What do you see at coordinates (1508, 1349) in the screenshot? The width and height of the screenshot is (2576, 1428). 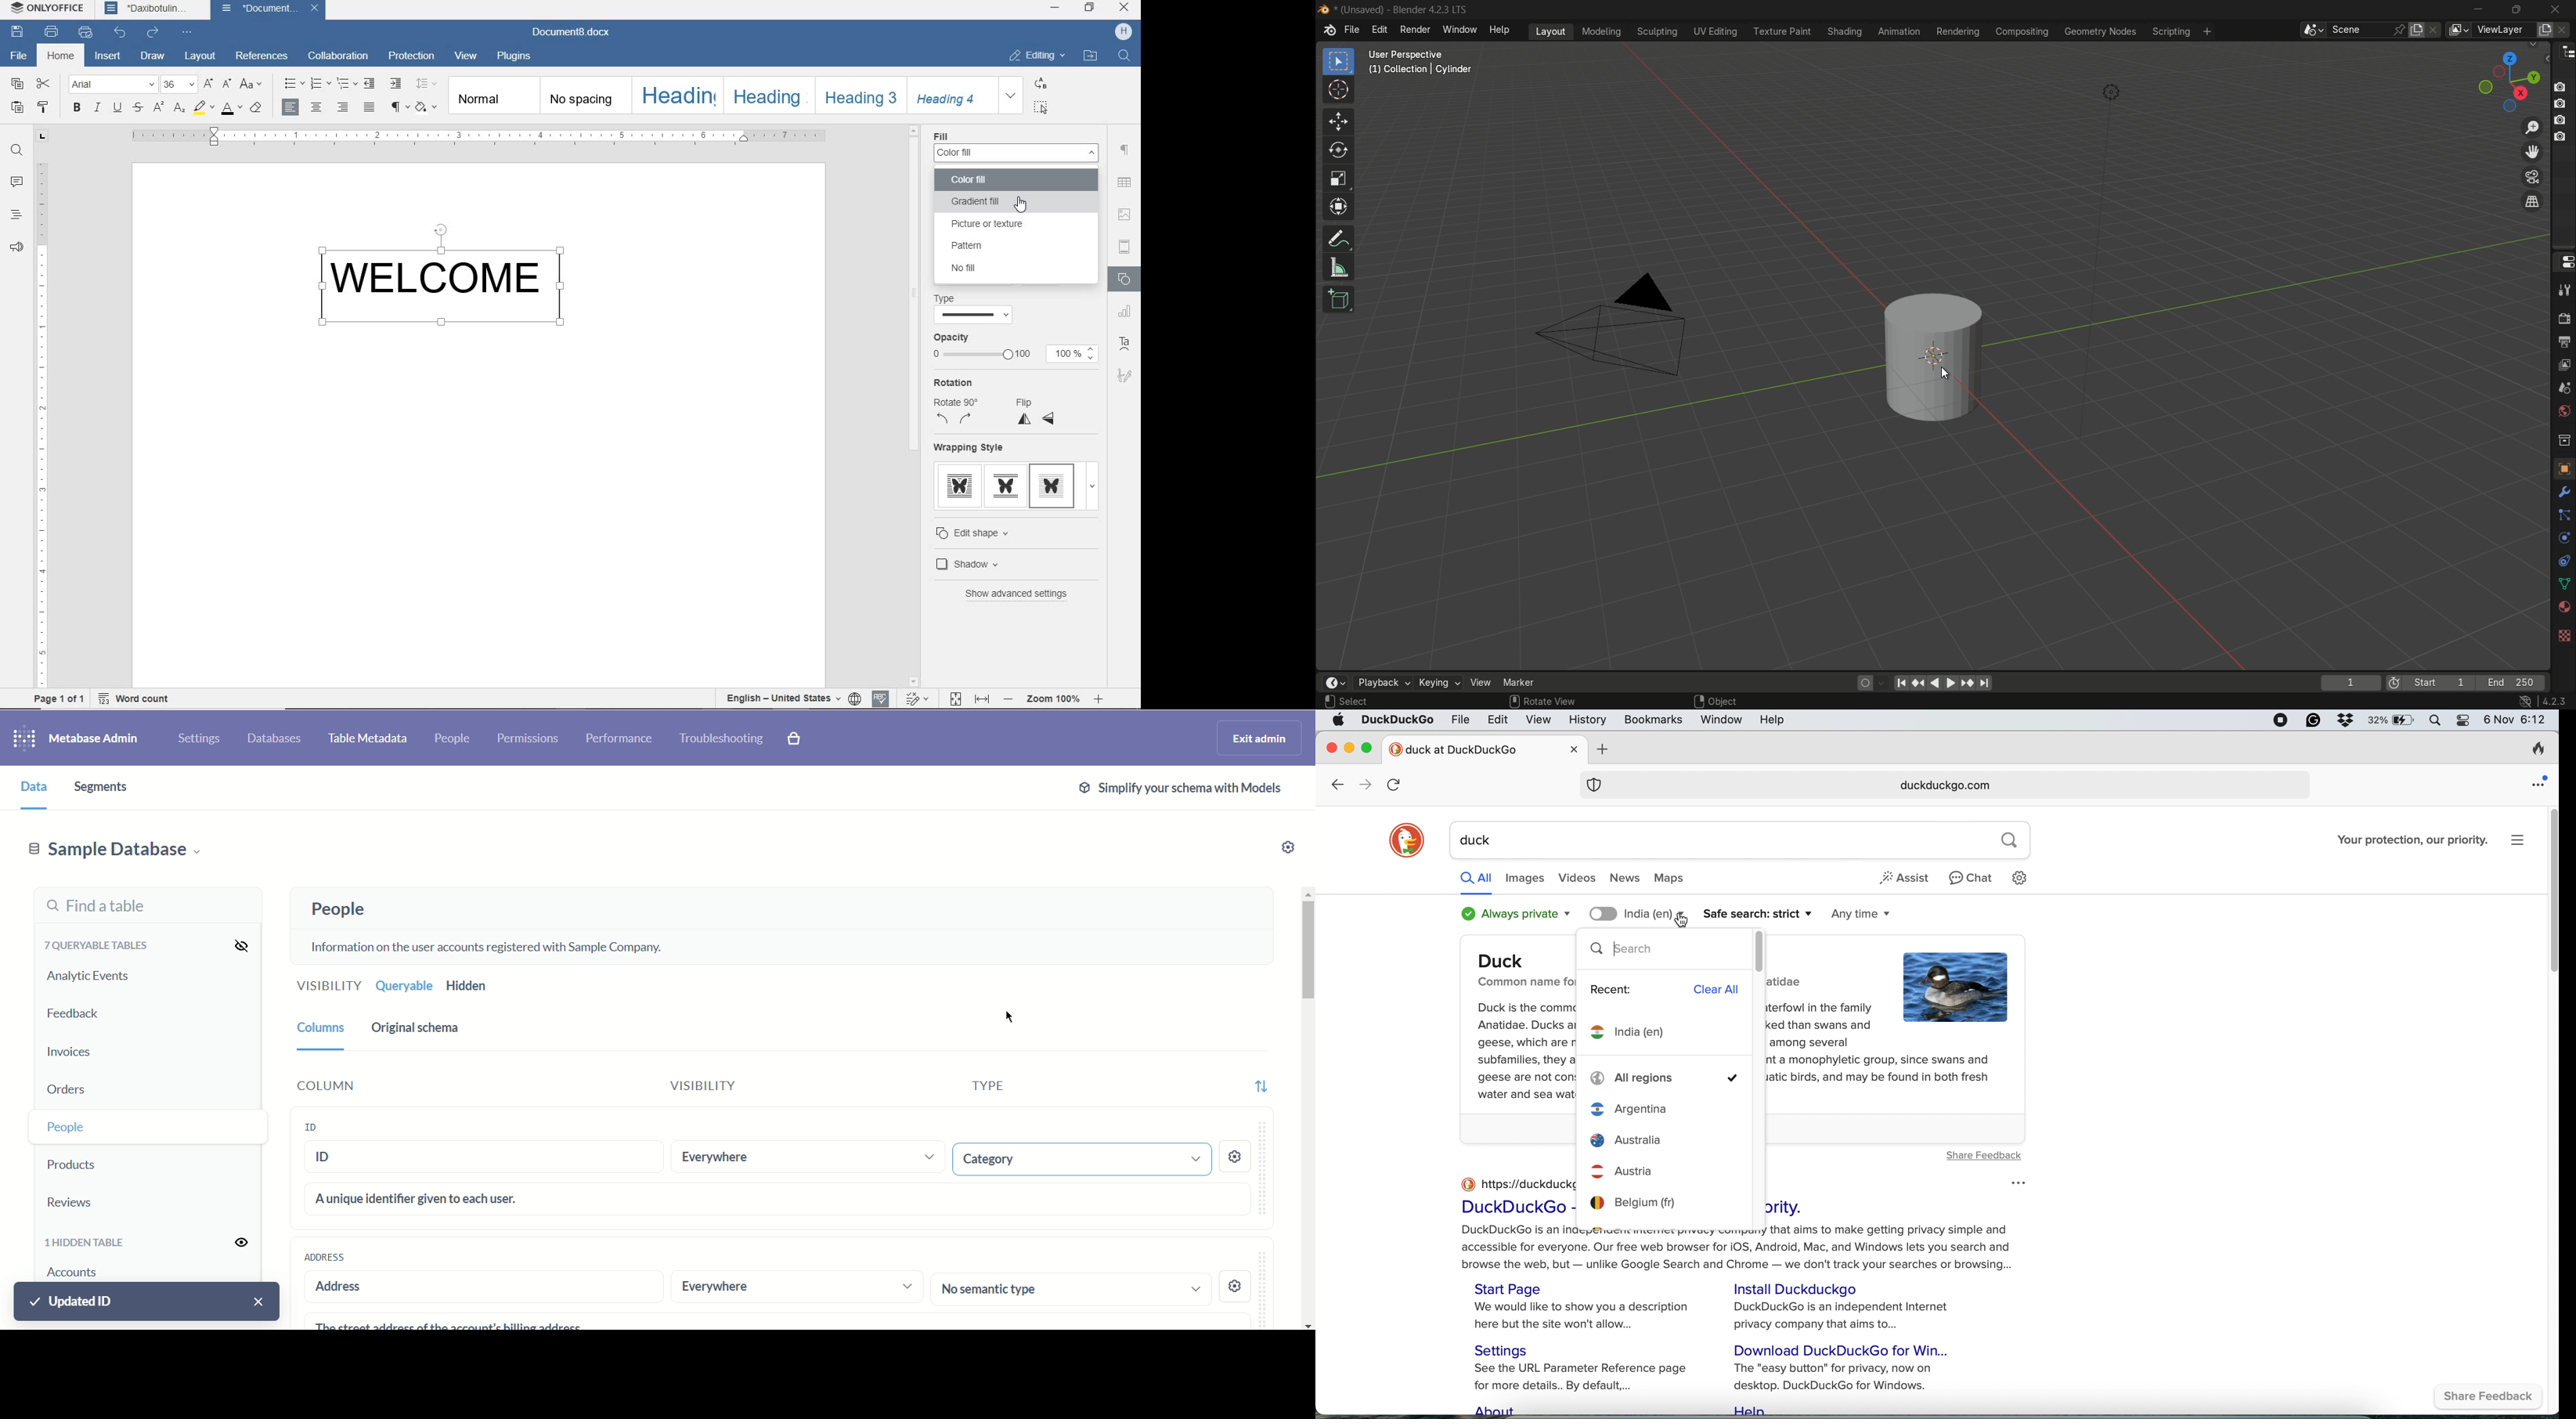 I see `Settings` at bounding box center [1508, 1349].